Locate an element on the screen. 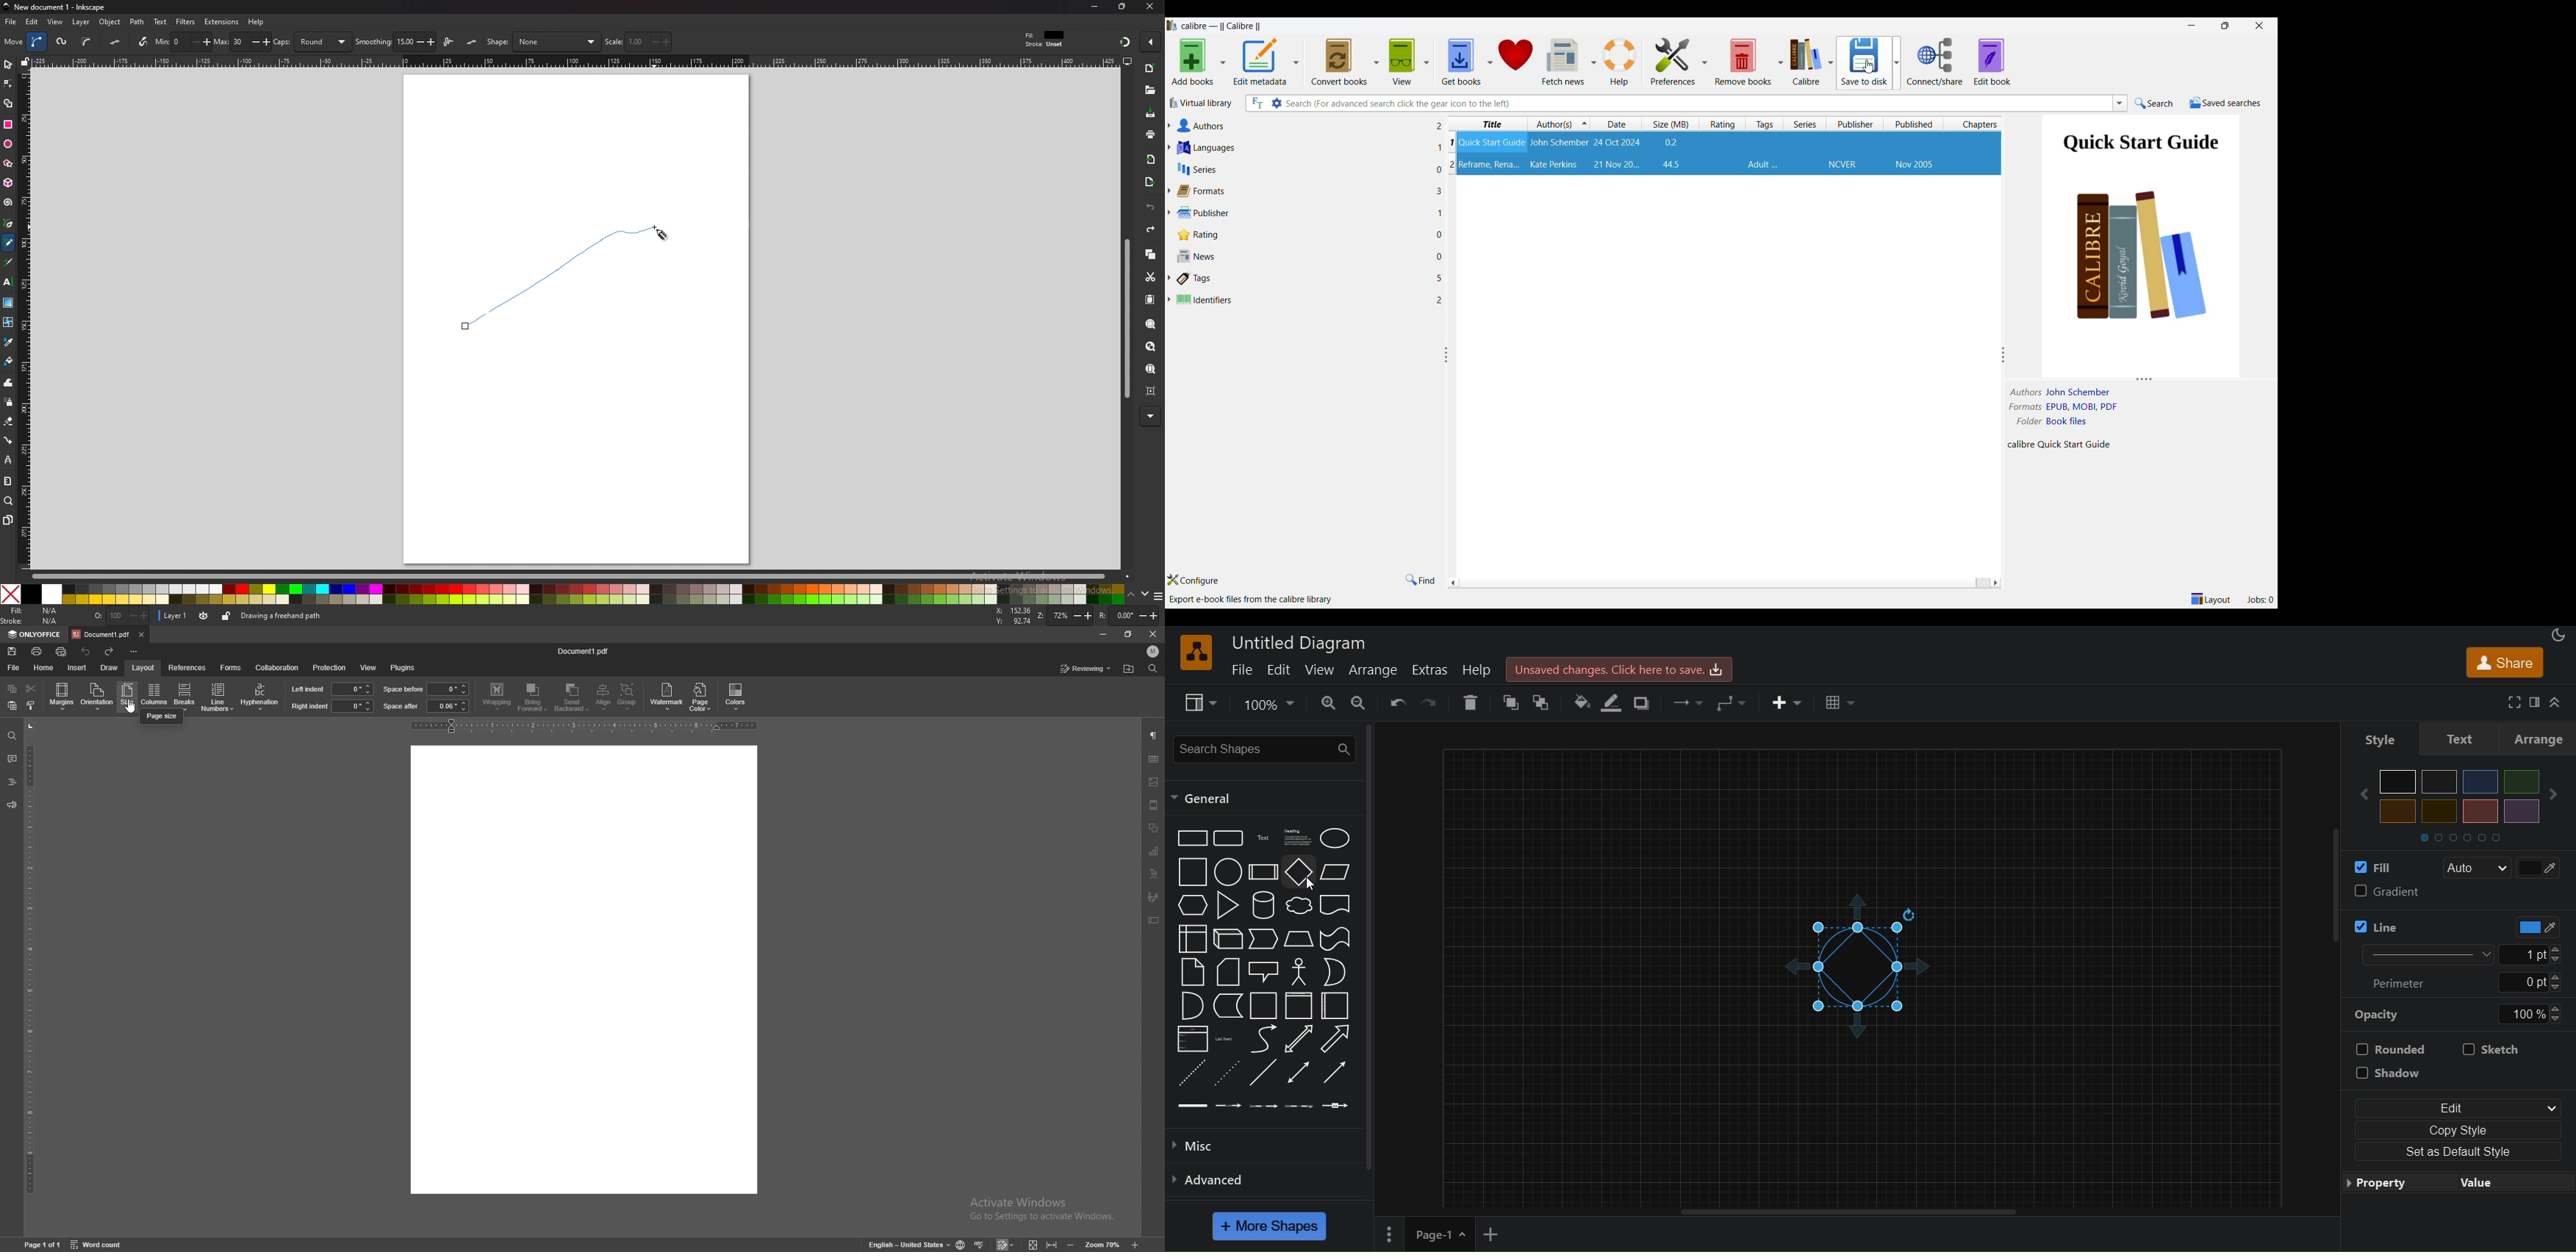  Tags column is located at coordinates (1765, 123).